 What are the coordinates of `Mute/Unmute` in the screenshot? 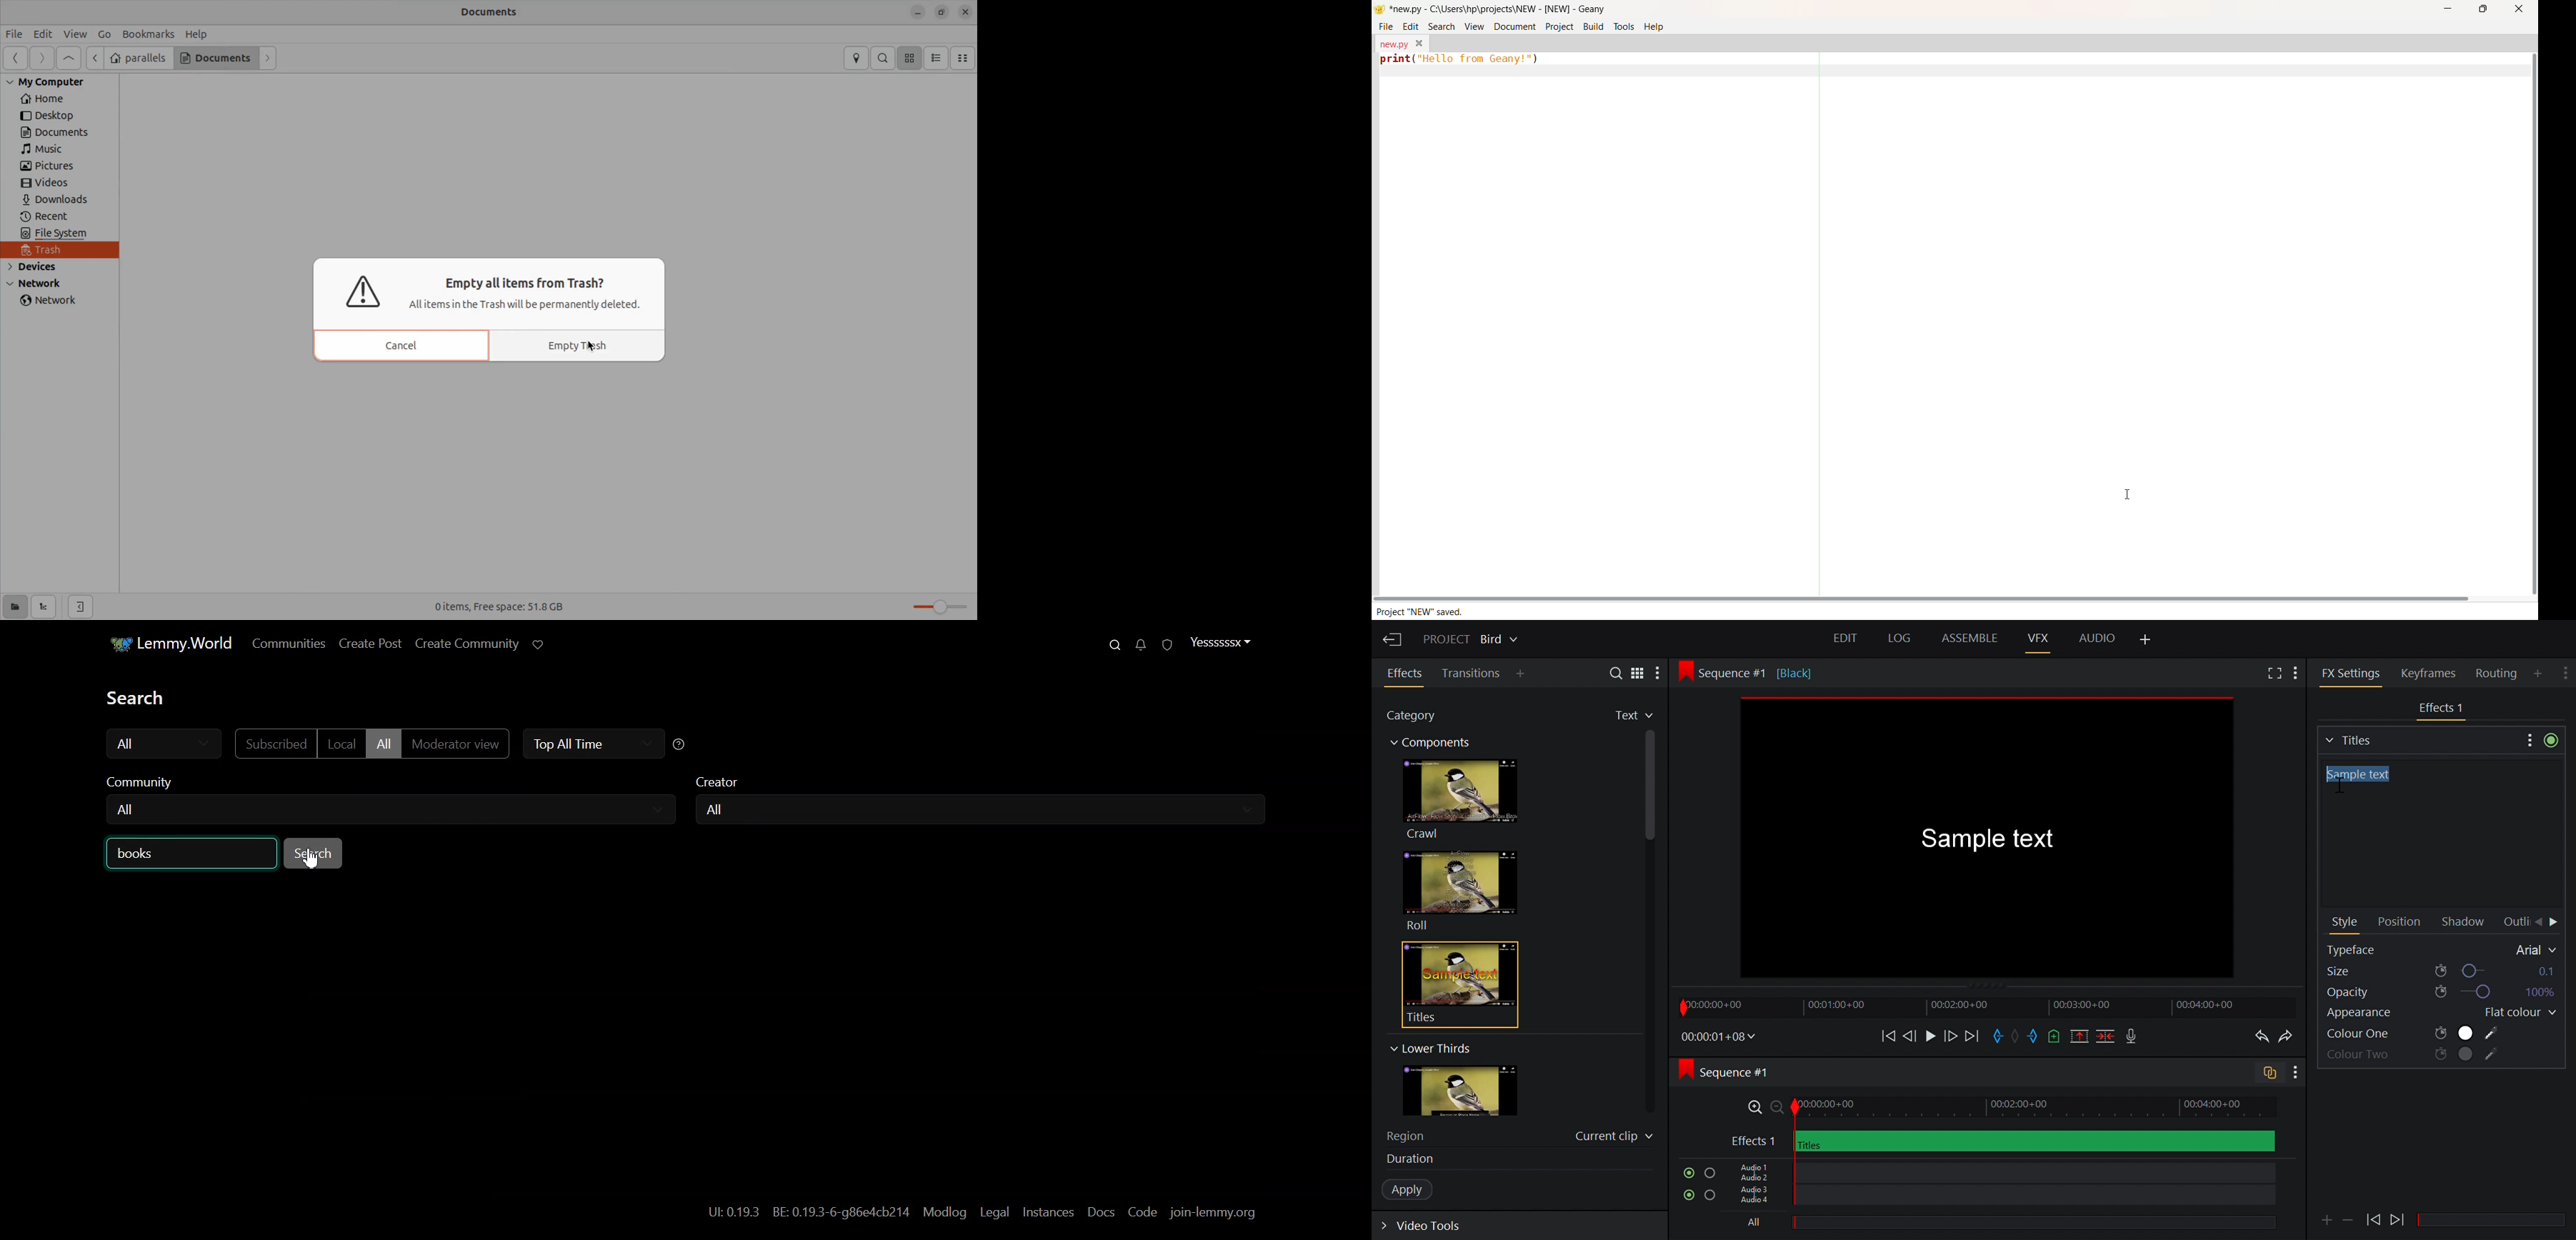 It's located at (1686, 1173).